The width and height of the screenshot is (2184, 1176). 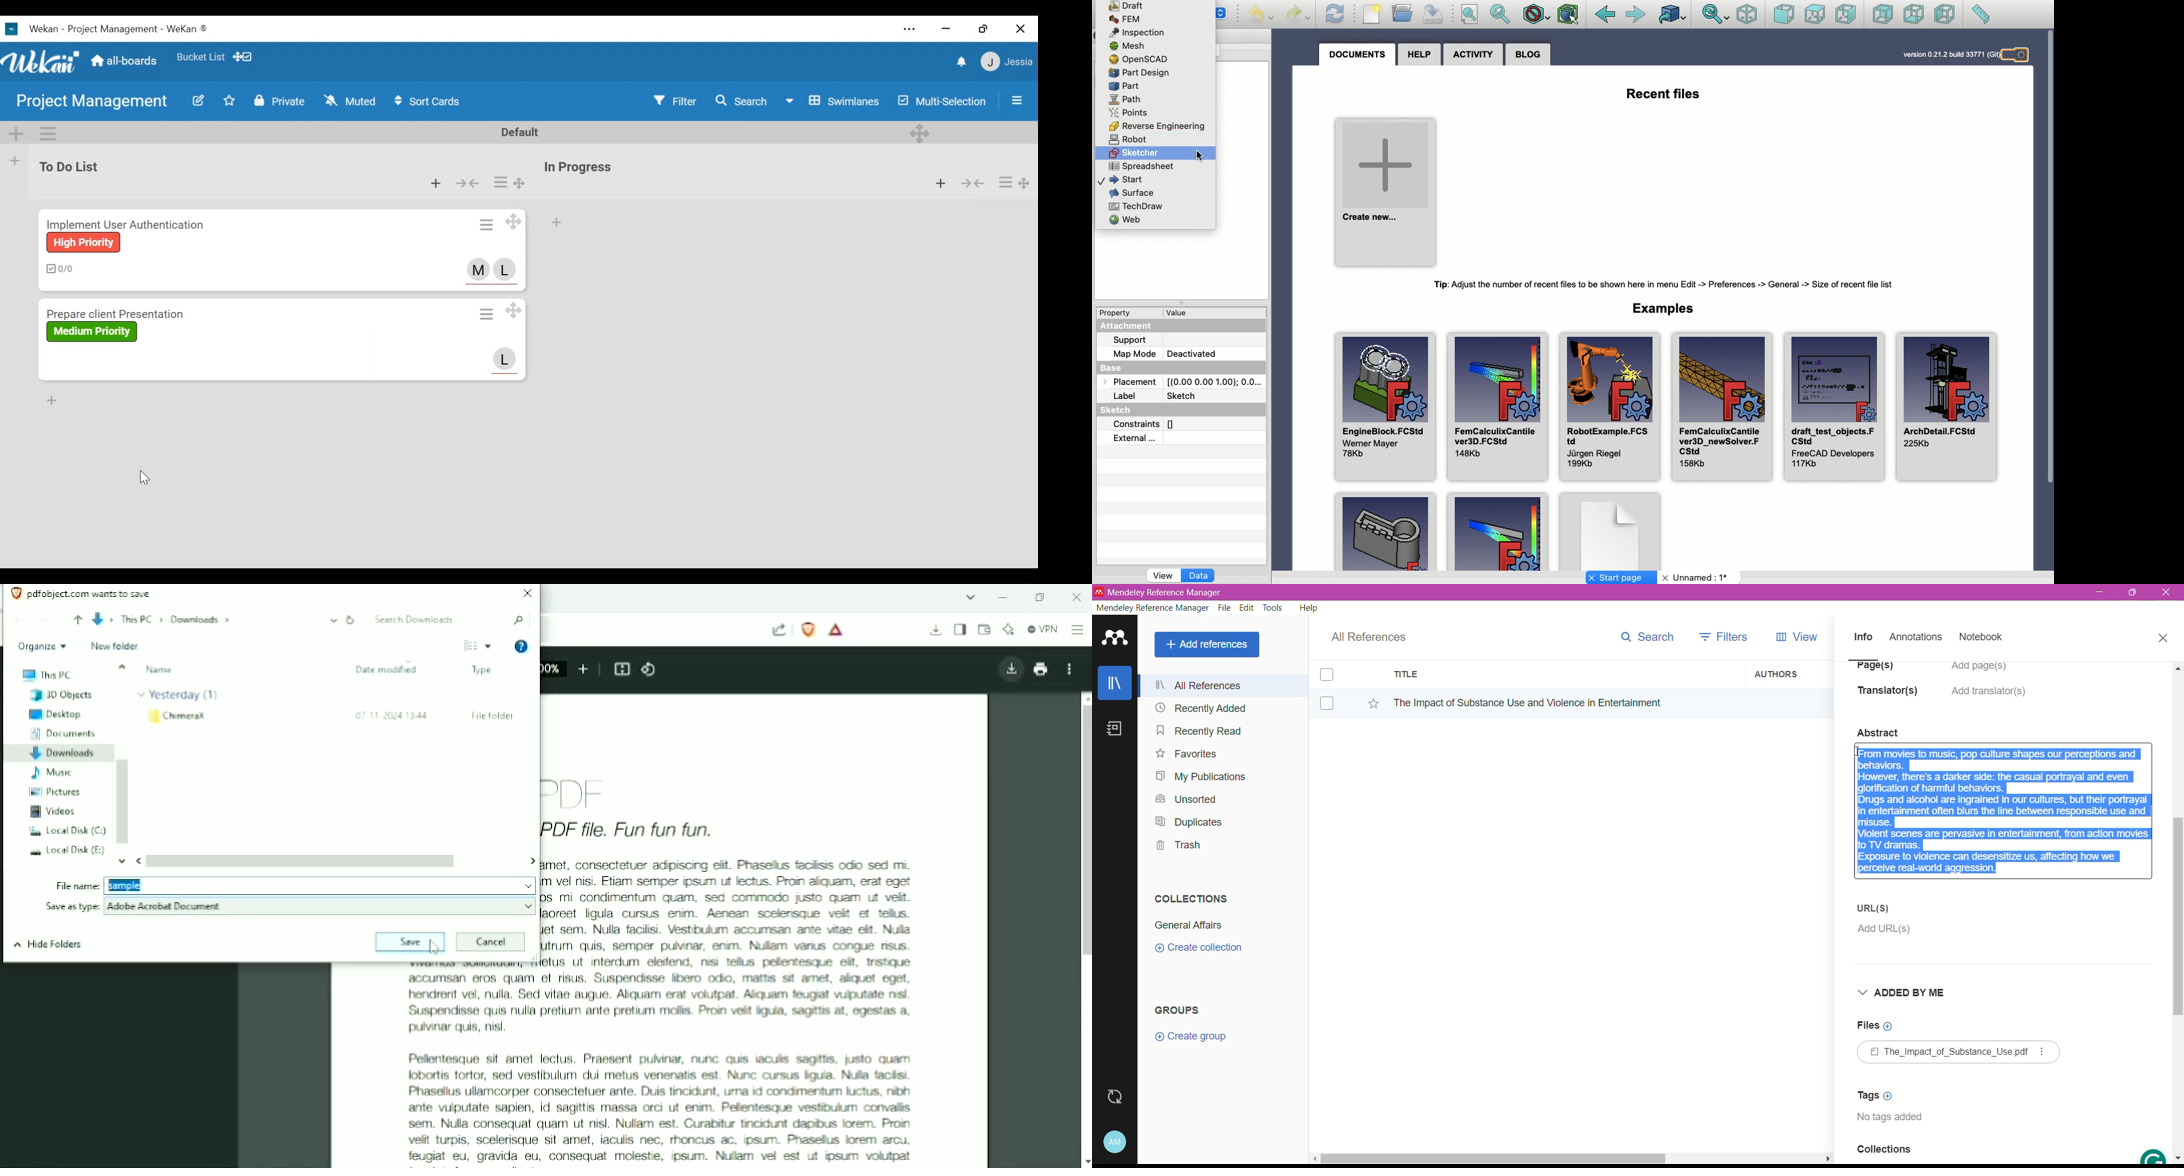 I want to click on Top, so click(x=1815, y=15).